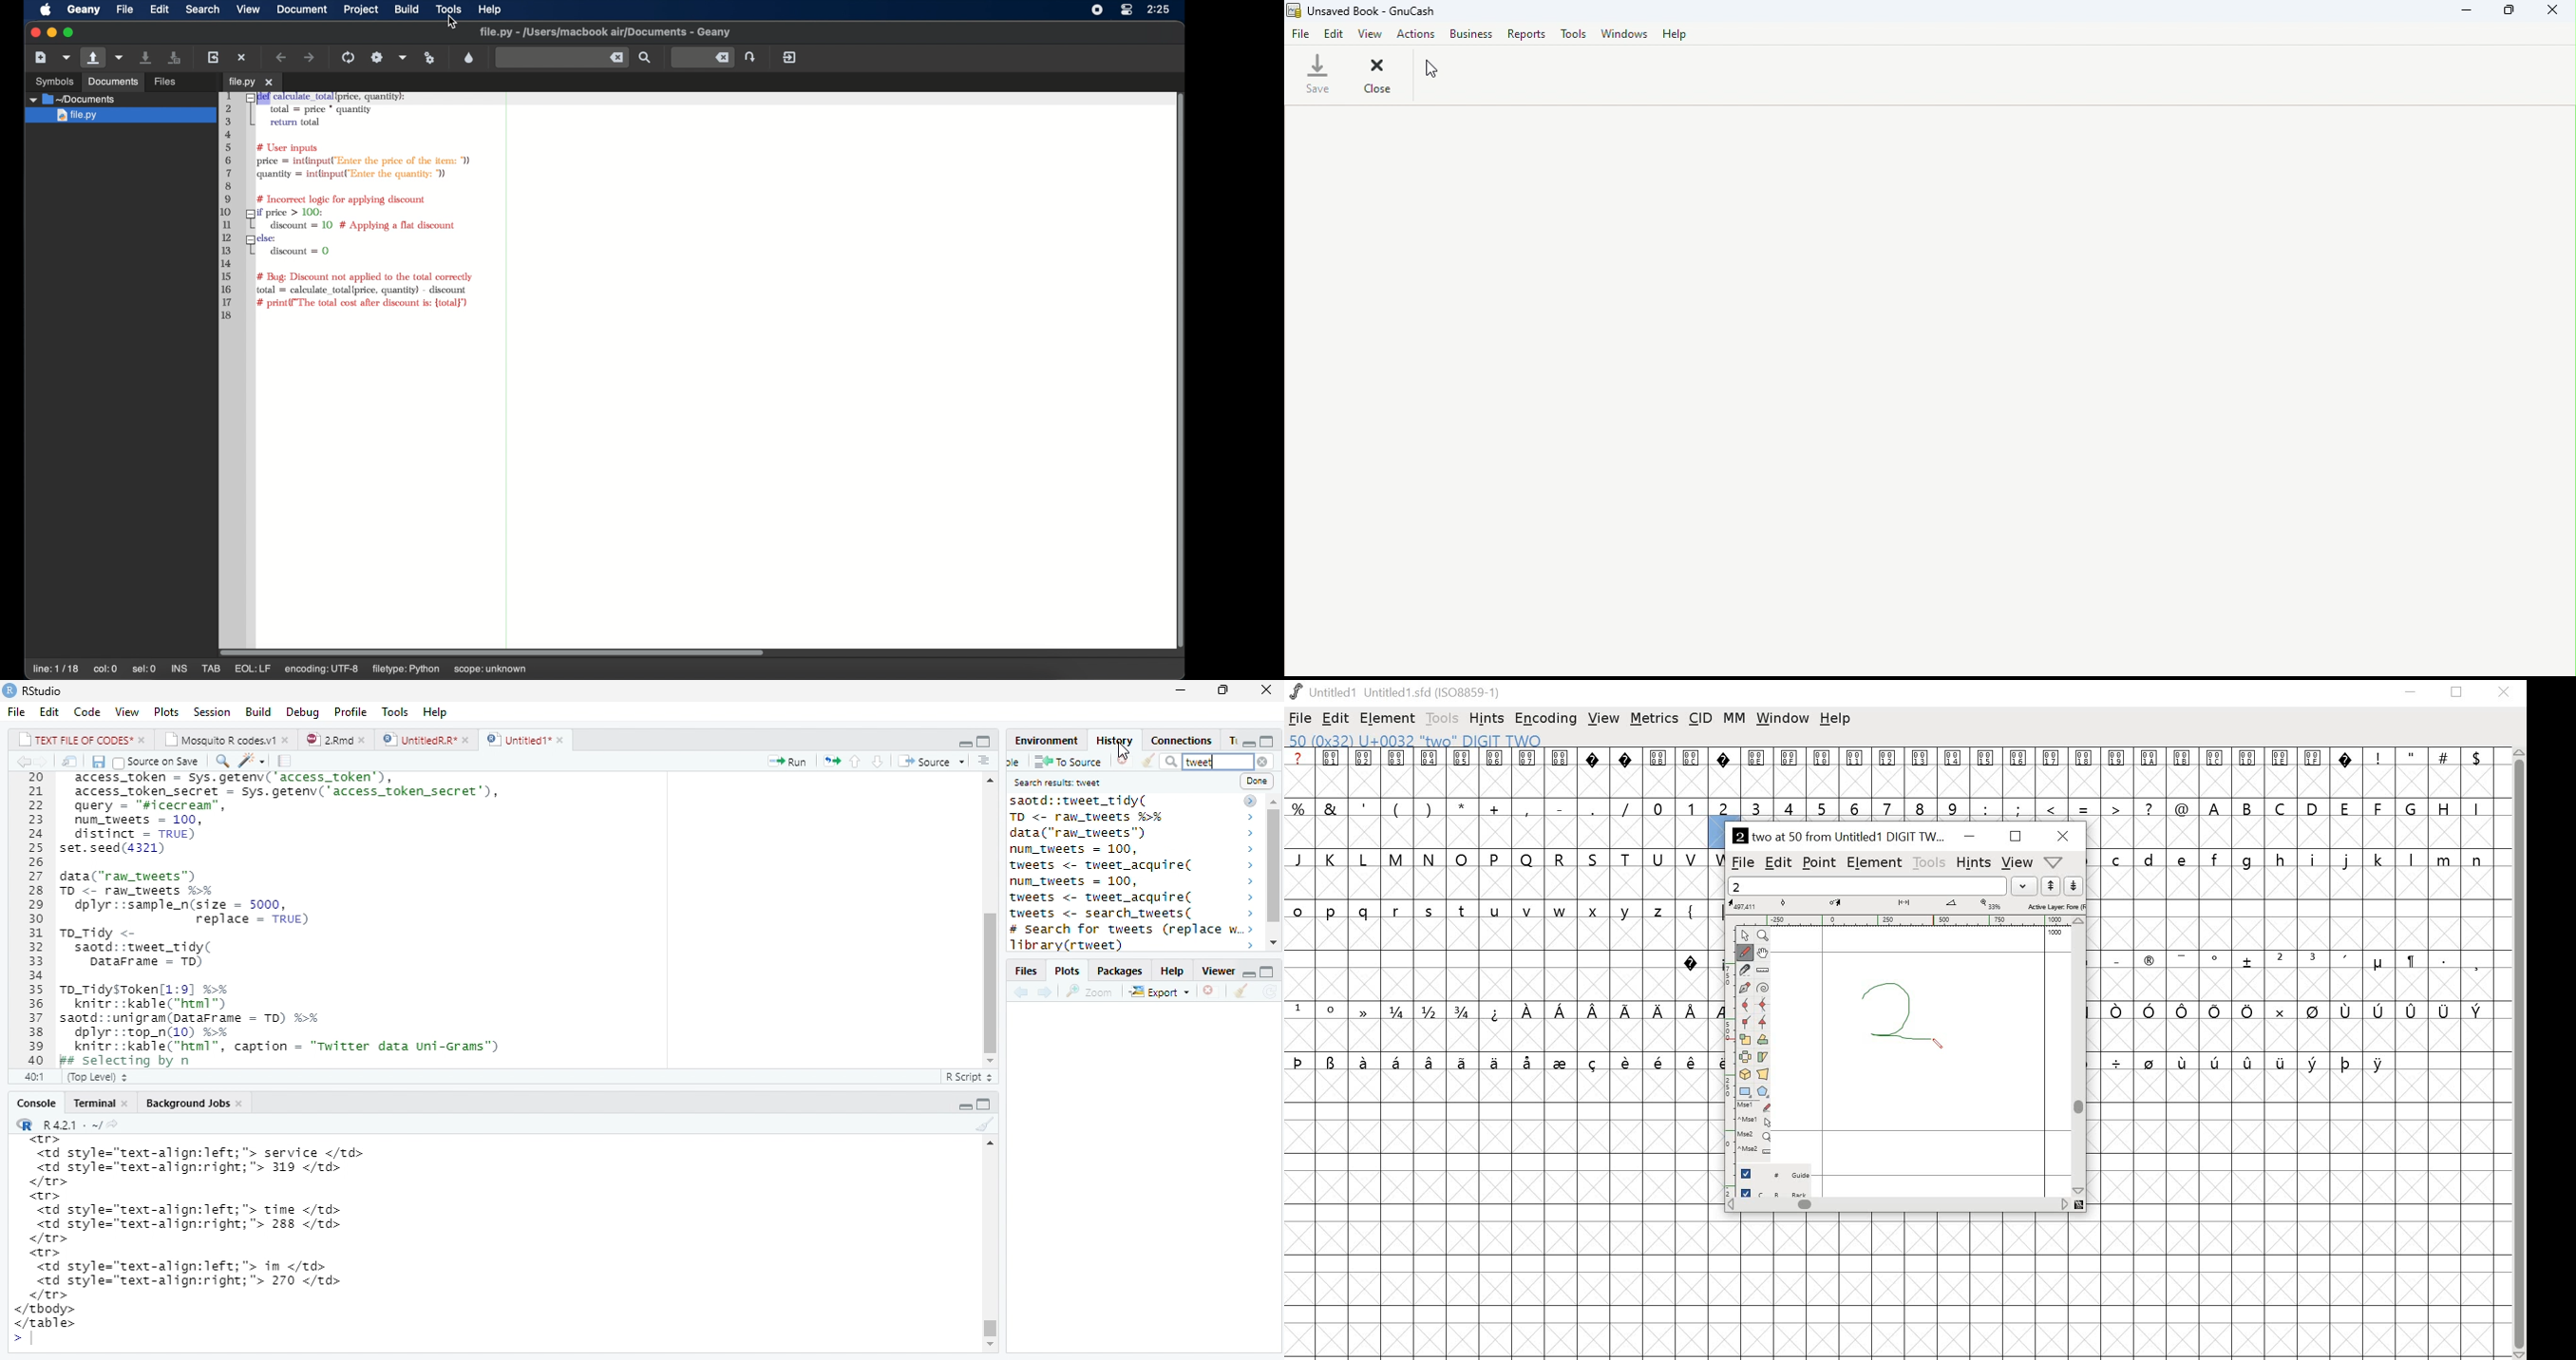 The height and width of the screenshot is (1372, 2576). What do you see at coordinates (1445, 77) in the screenshot?
I see `Cursor` at bounding box center [1445, 77].